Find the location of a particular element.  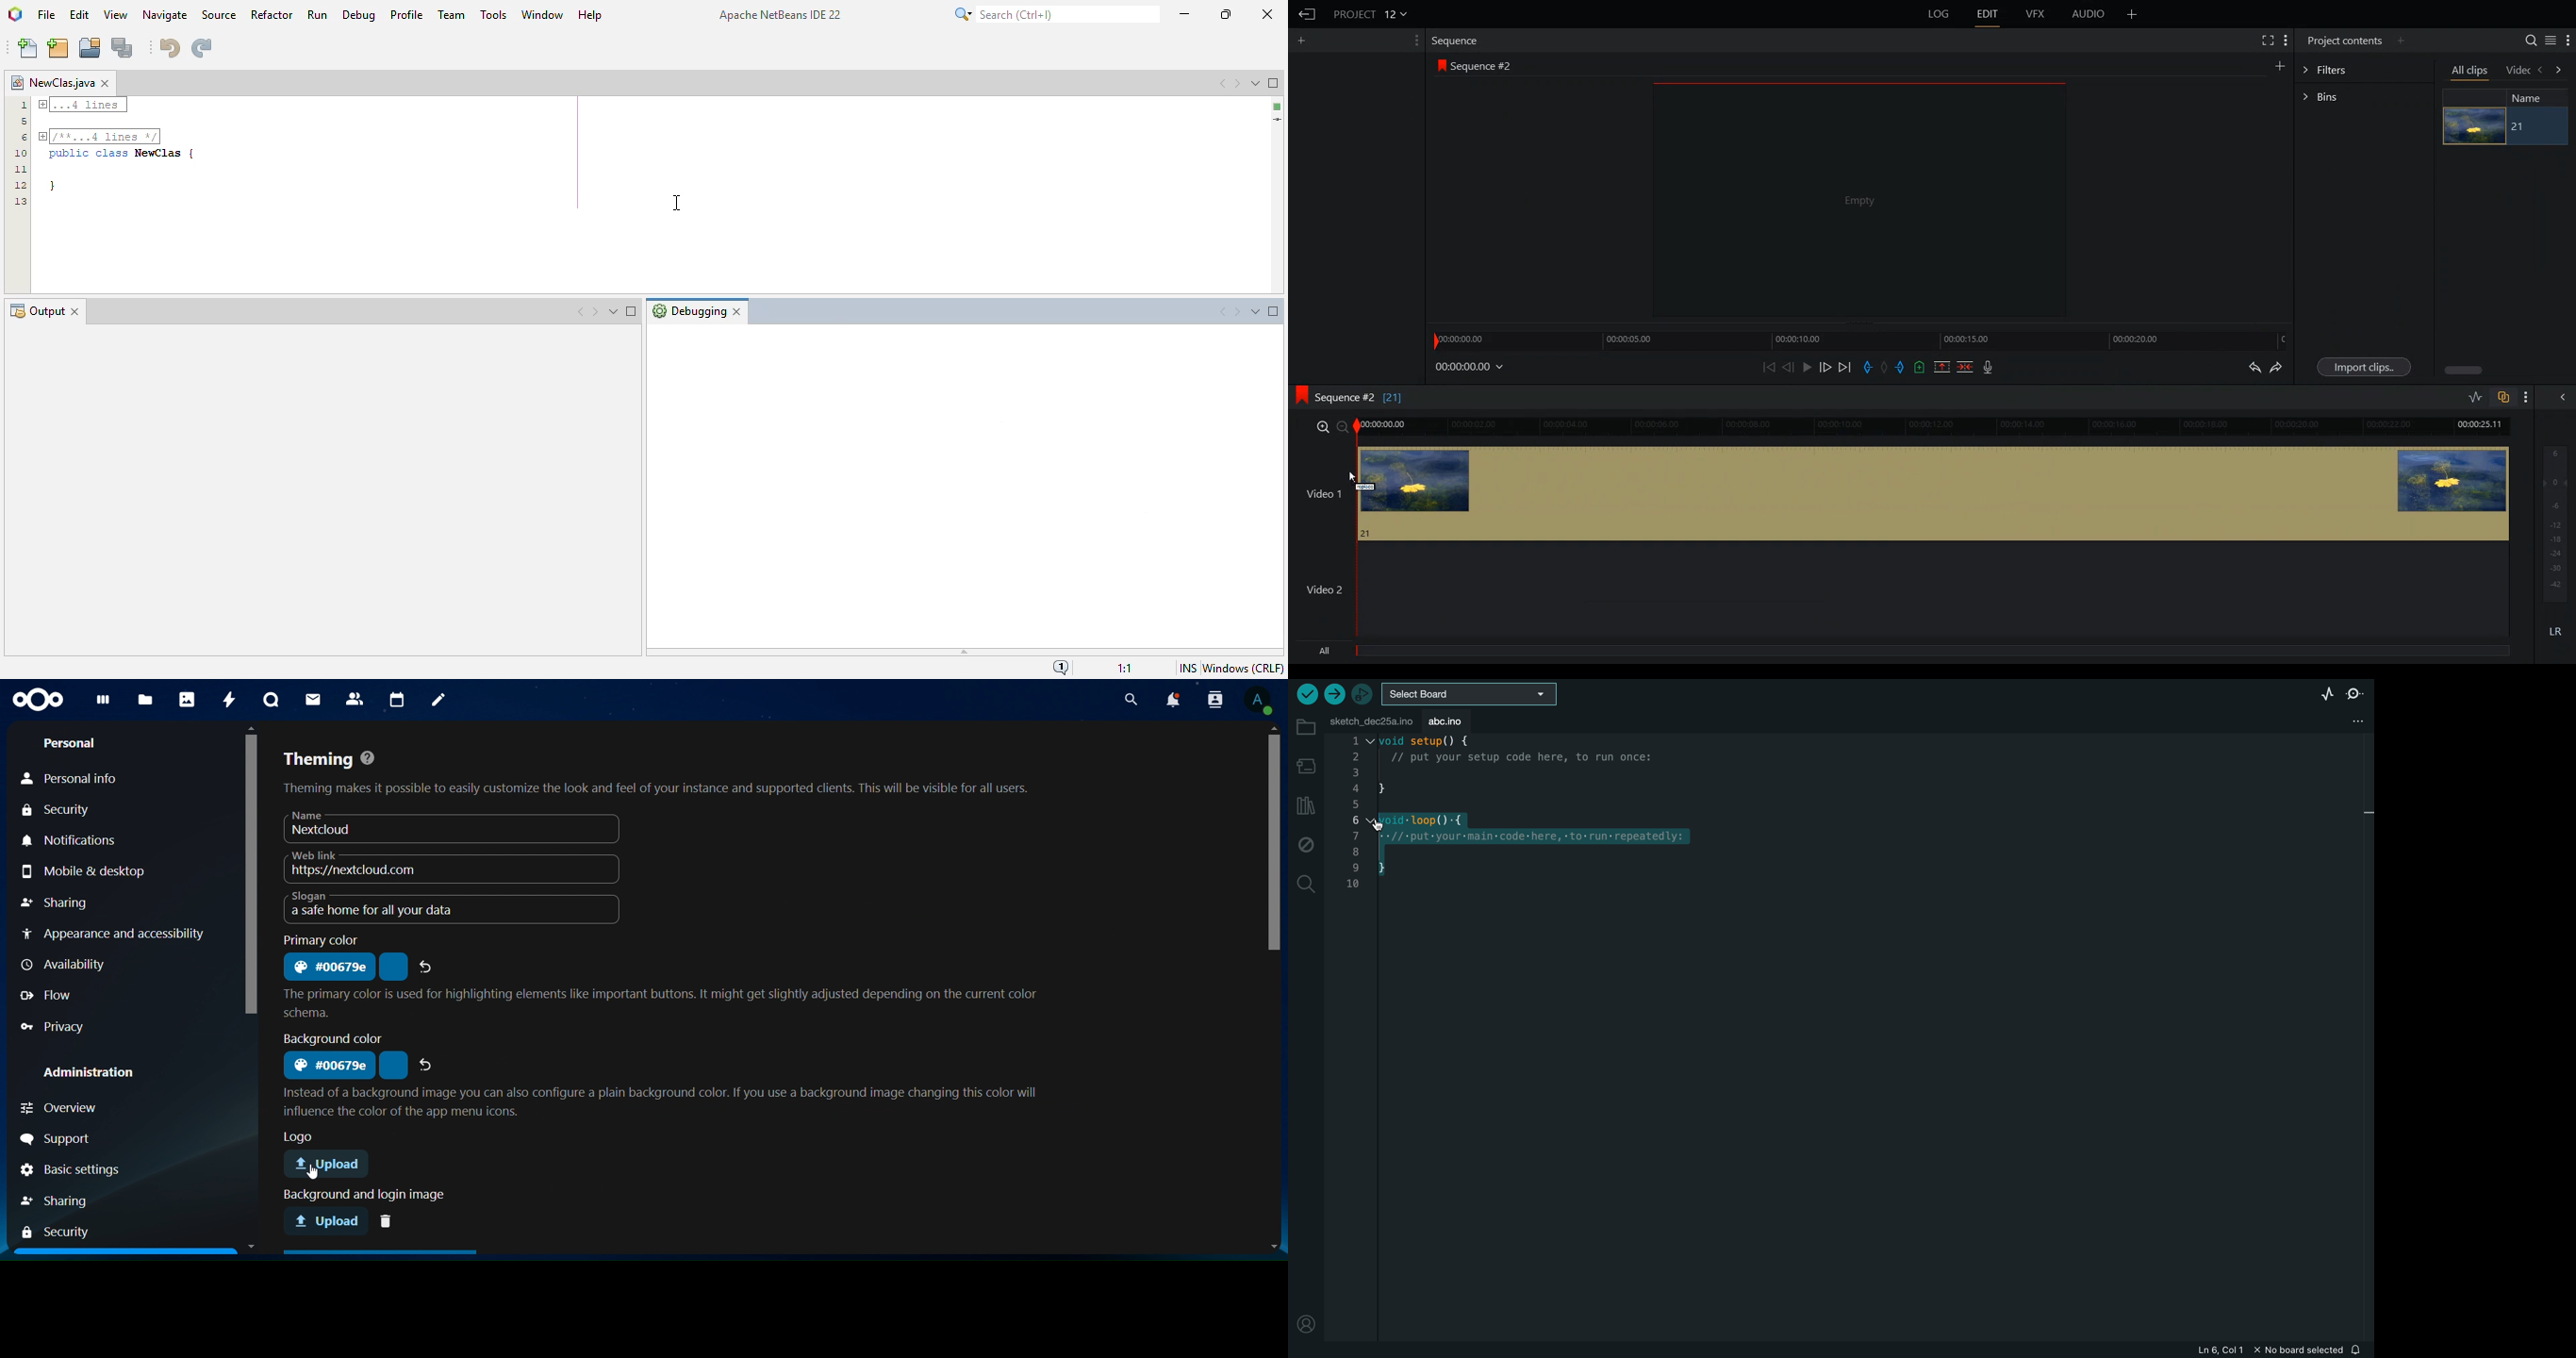

dashboard is located at coordinates (103, 704).